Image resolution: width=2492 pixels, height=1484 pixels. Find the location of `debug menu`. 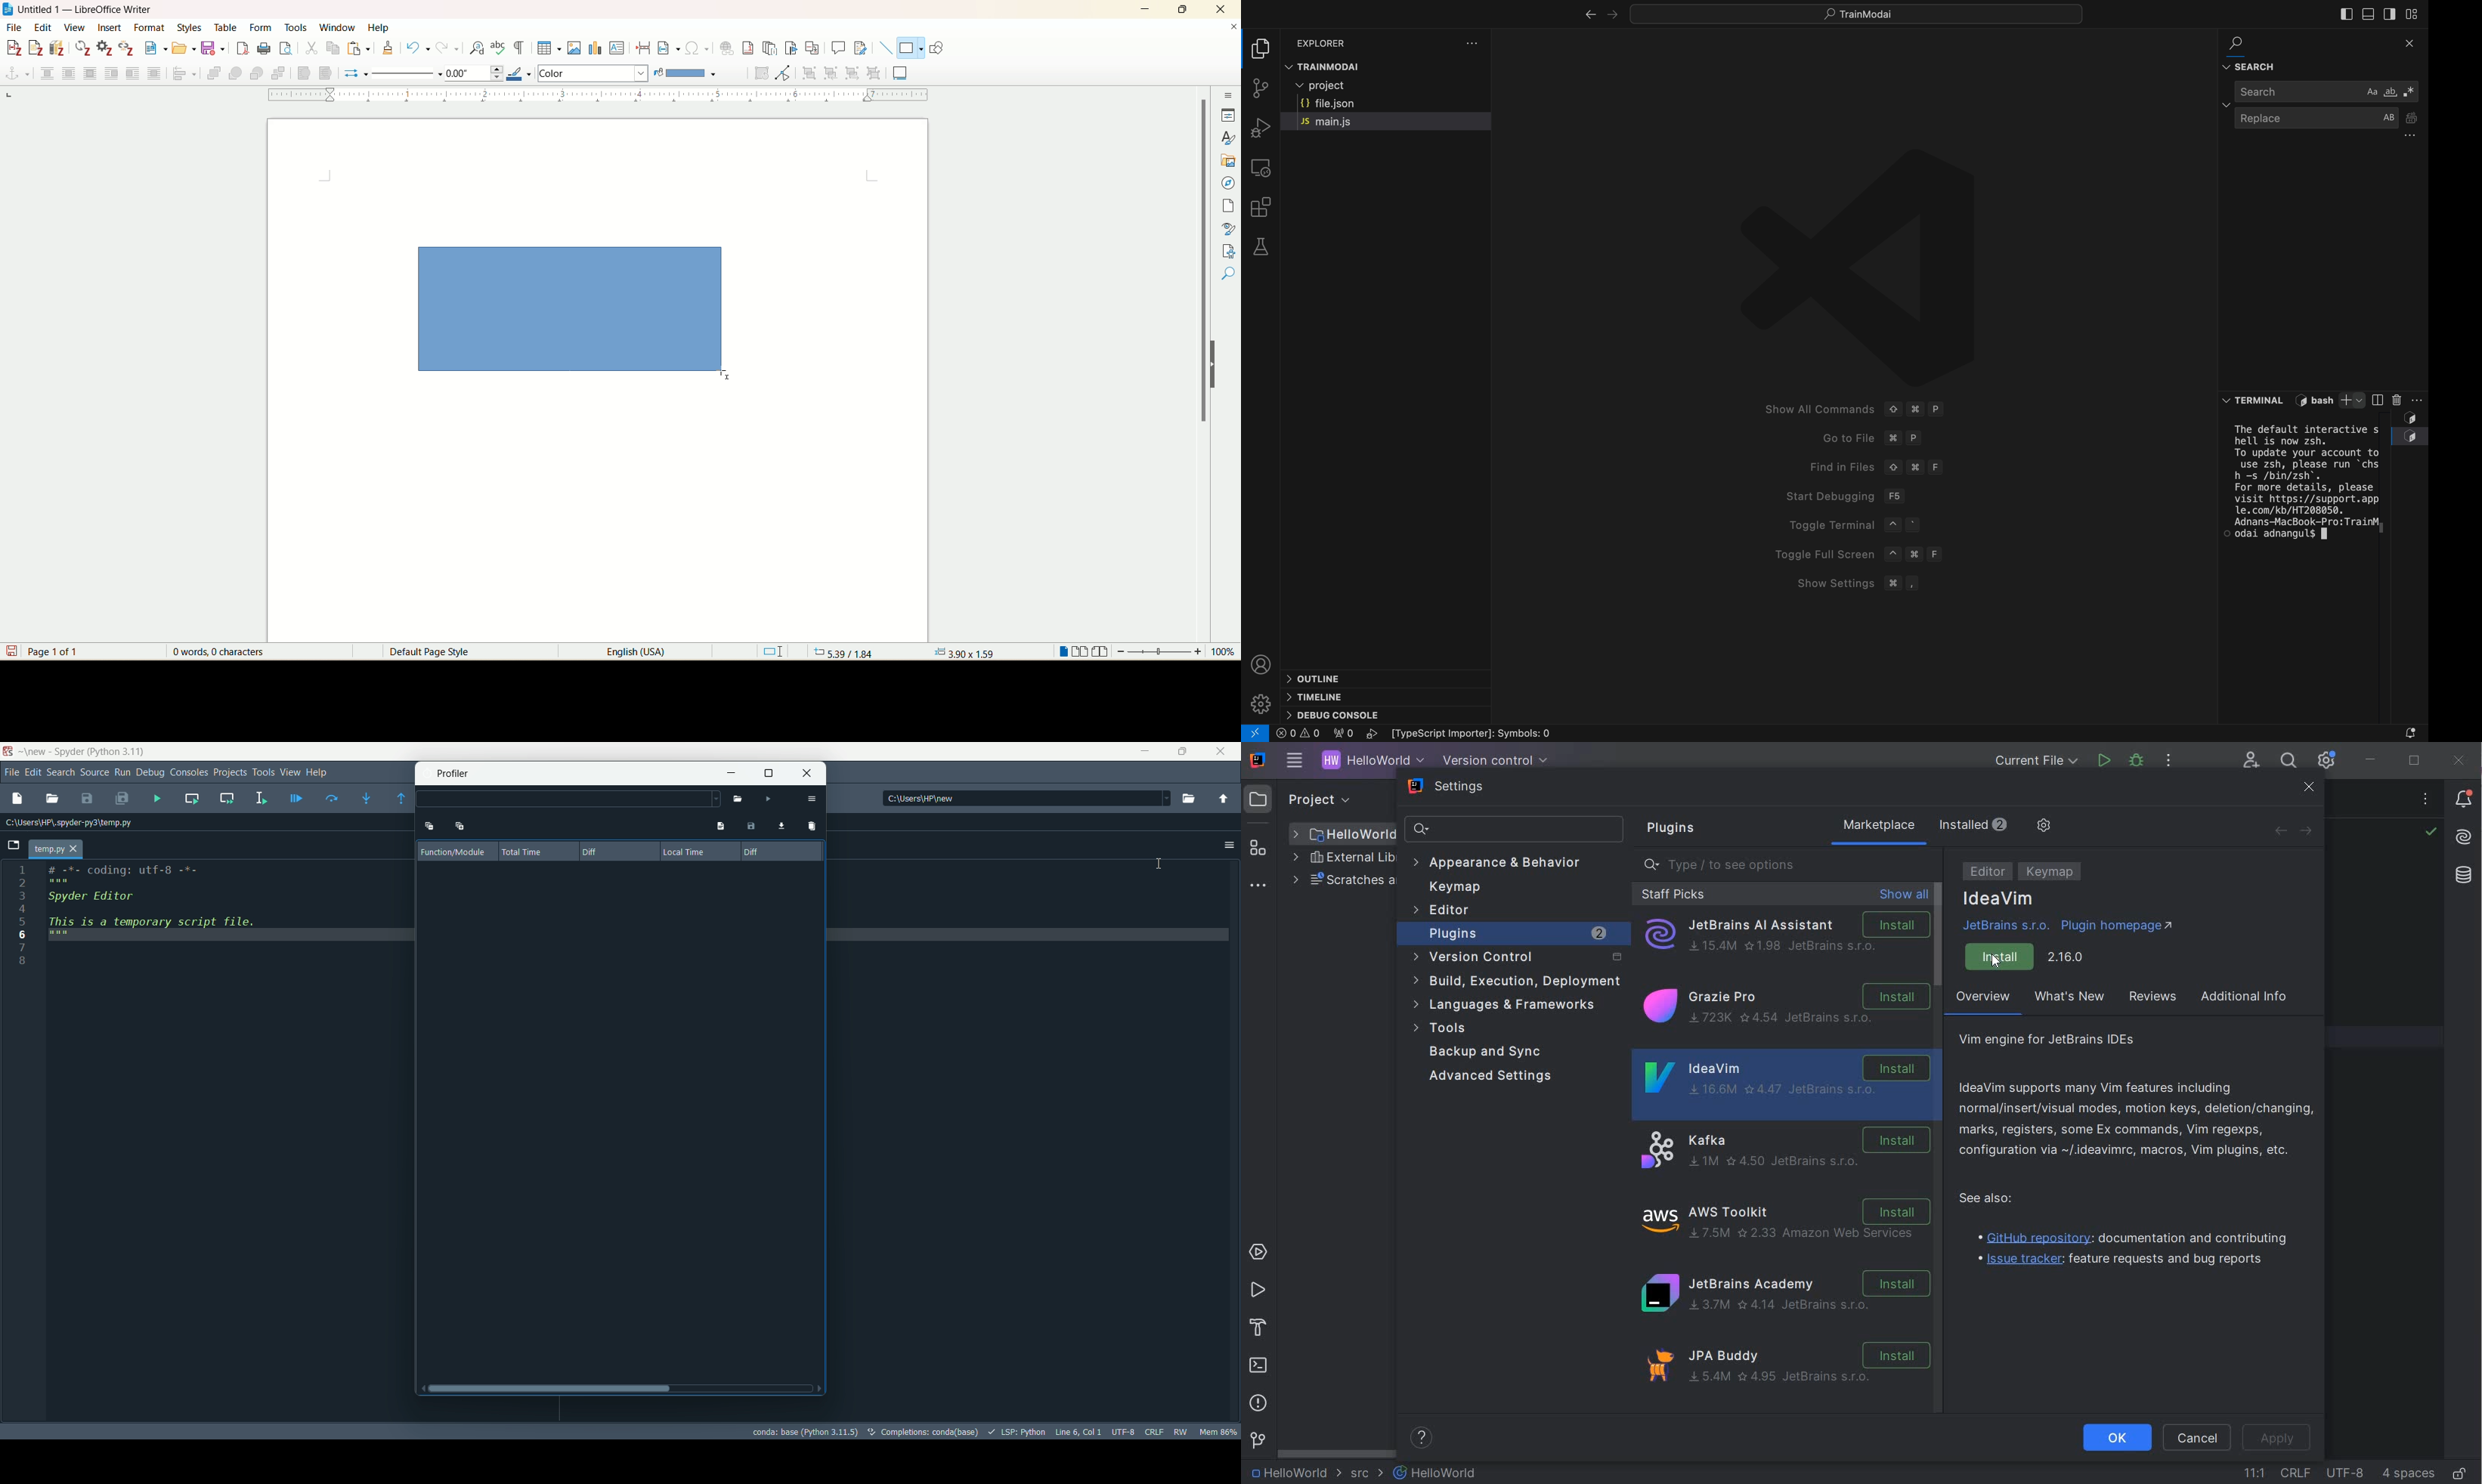

debug menu is located at coordinates (149, 773).